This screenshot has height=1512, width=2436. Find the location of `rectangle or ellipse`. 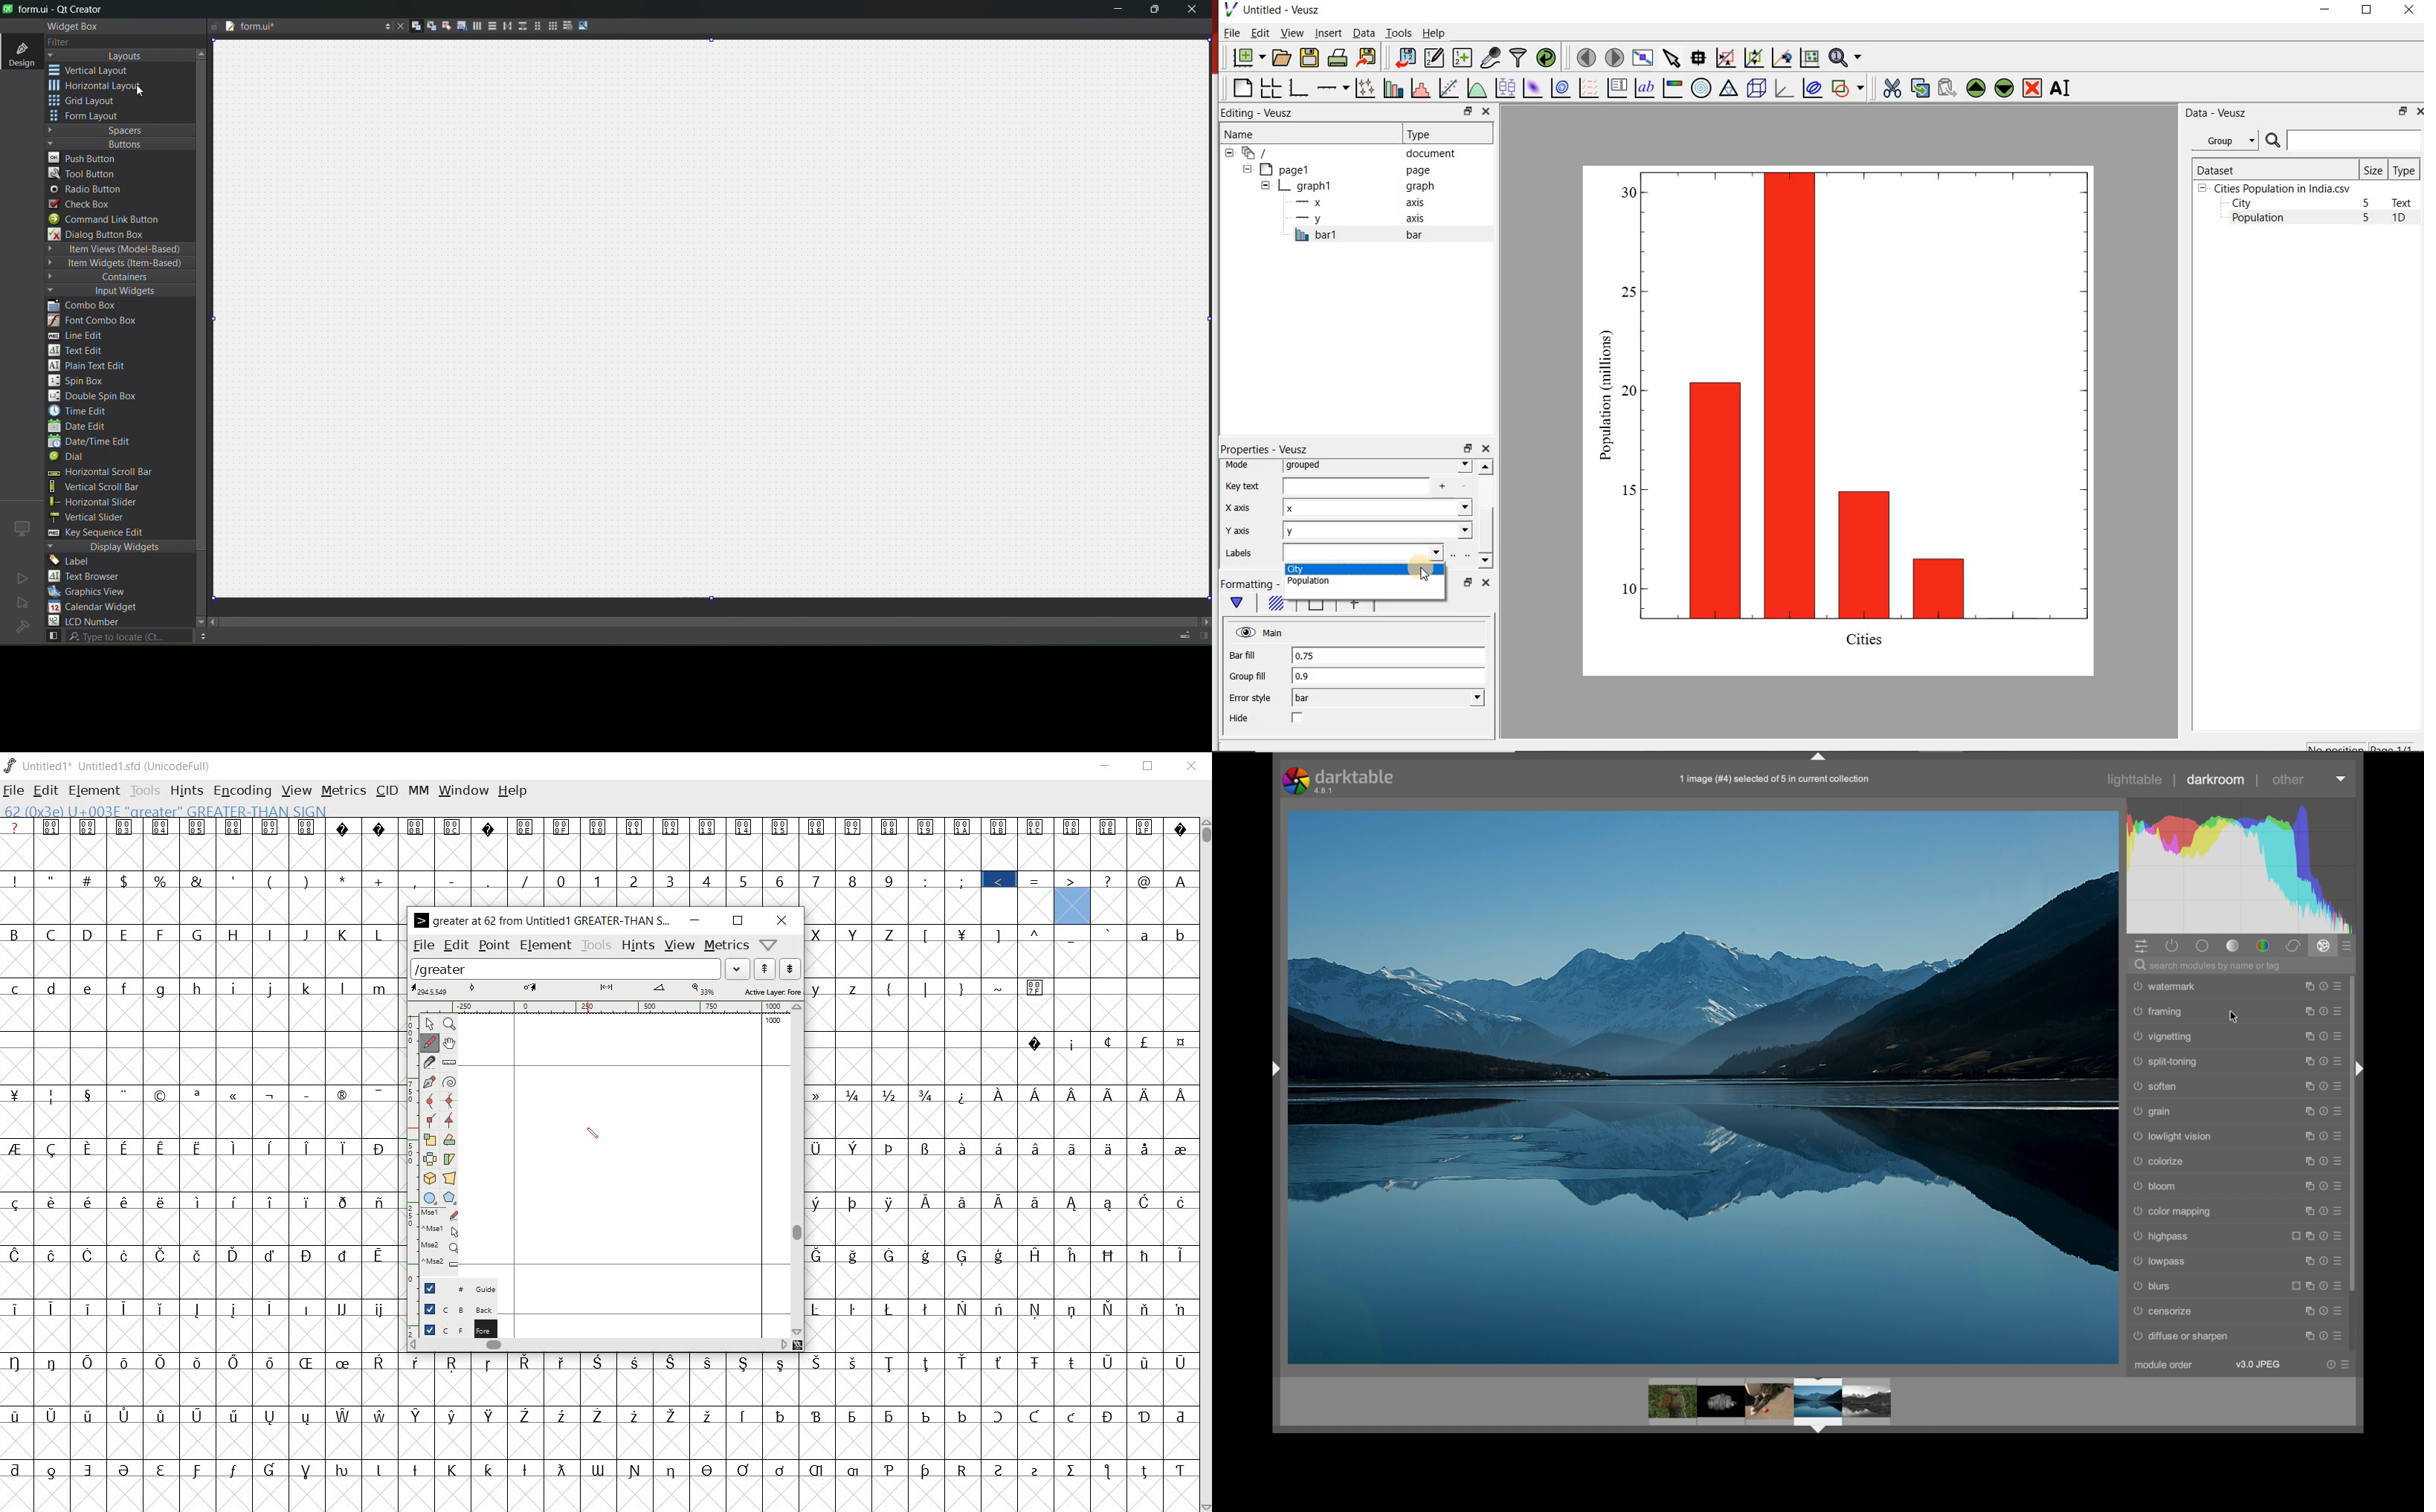

rectangle or ellipse is located at coordinates (428, 1197).